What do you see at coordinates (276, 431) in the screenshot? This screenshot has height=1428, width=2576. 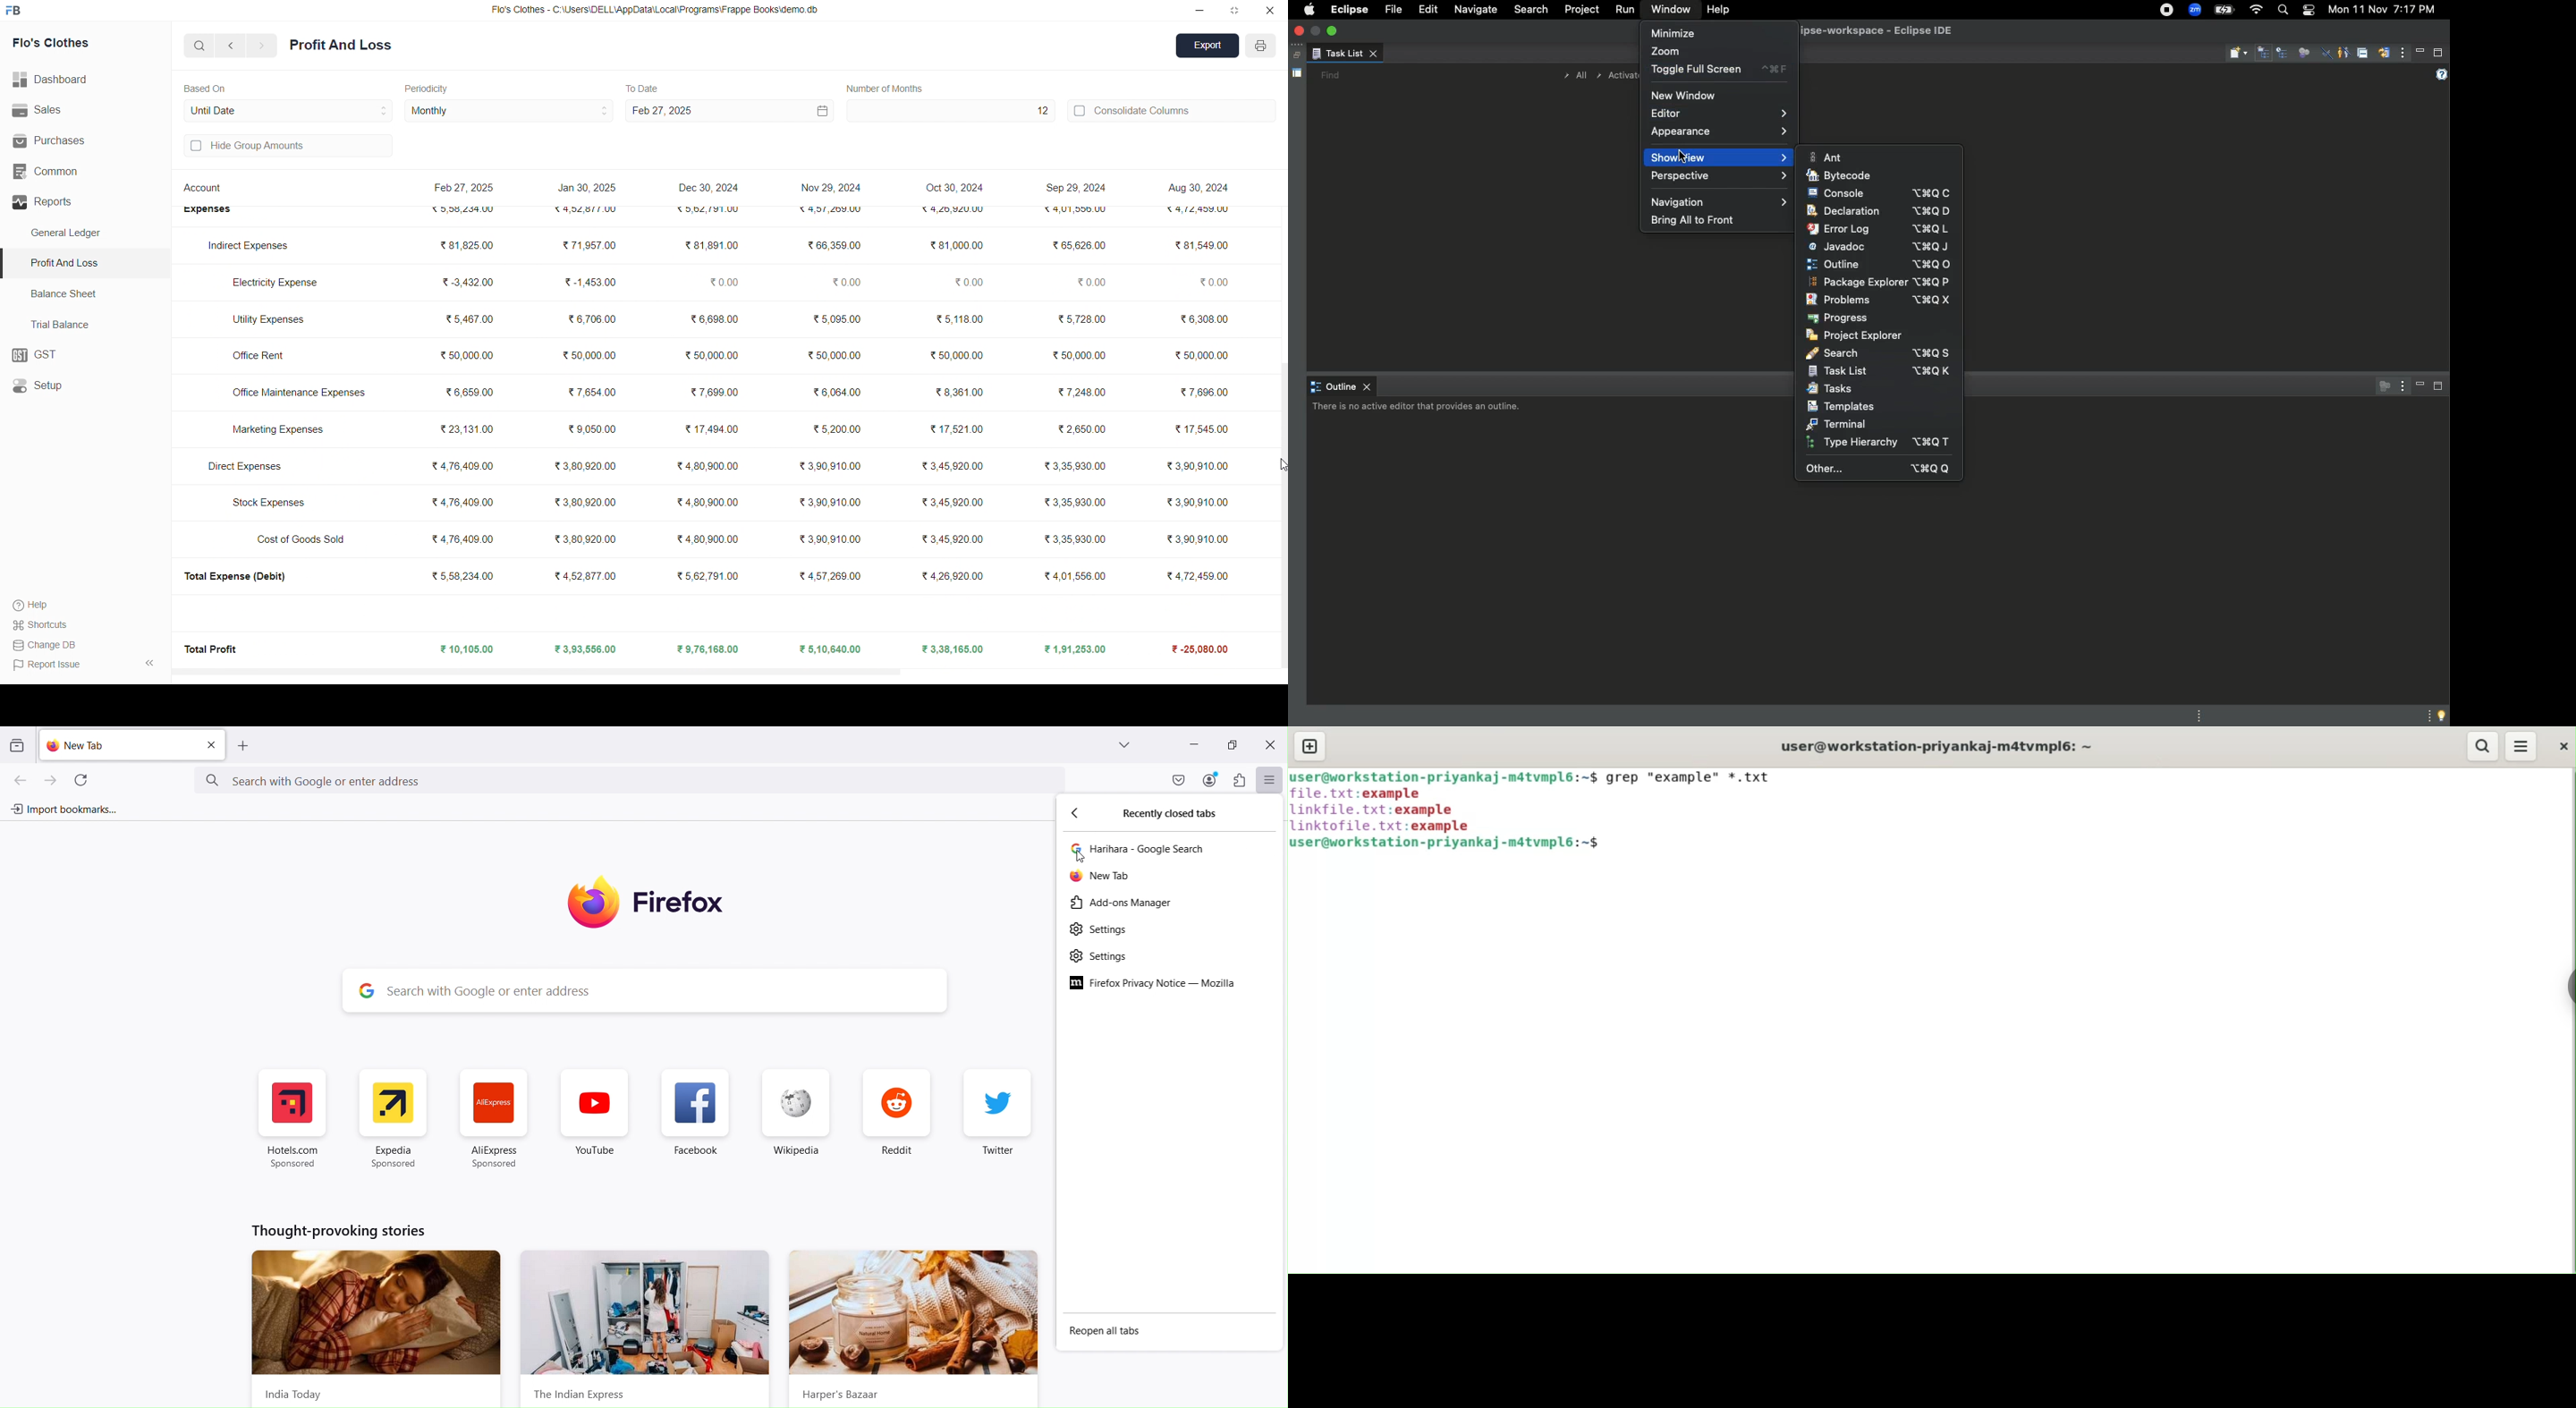 I see `Marketing Expenses` at bounding box center [276, 431].